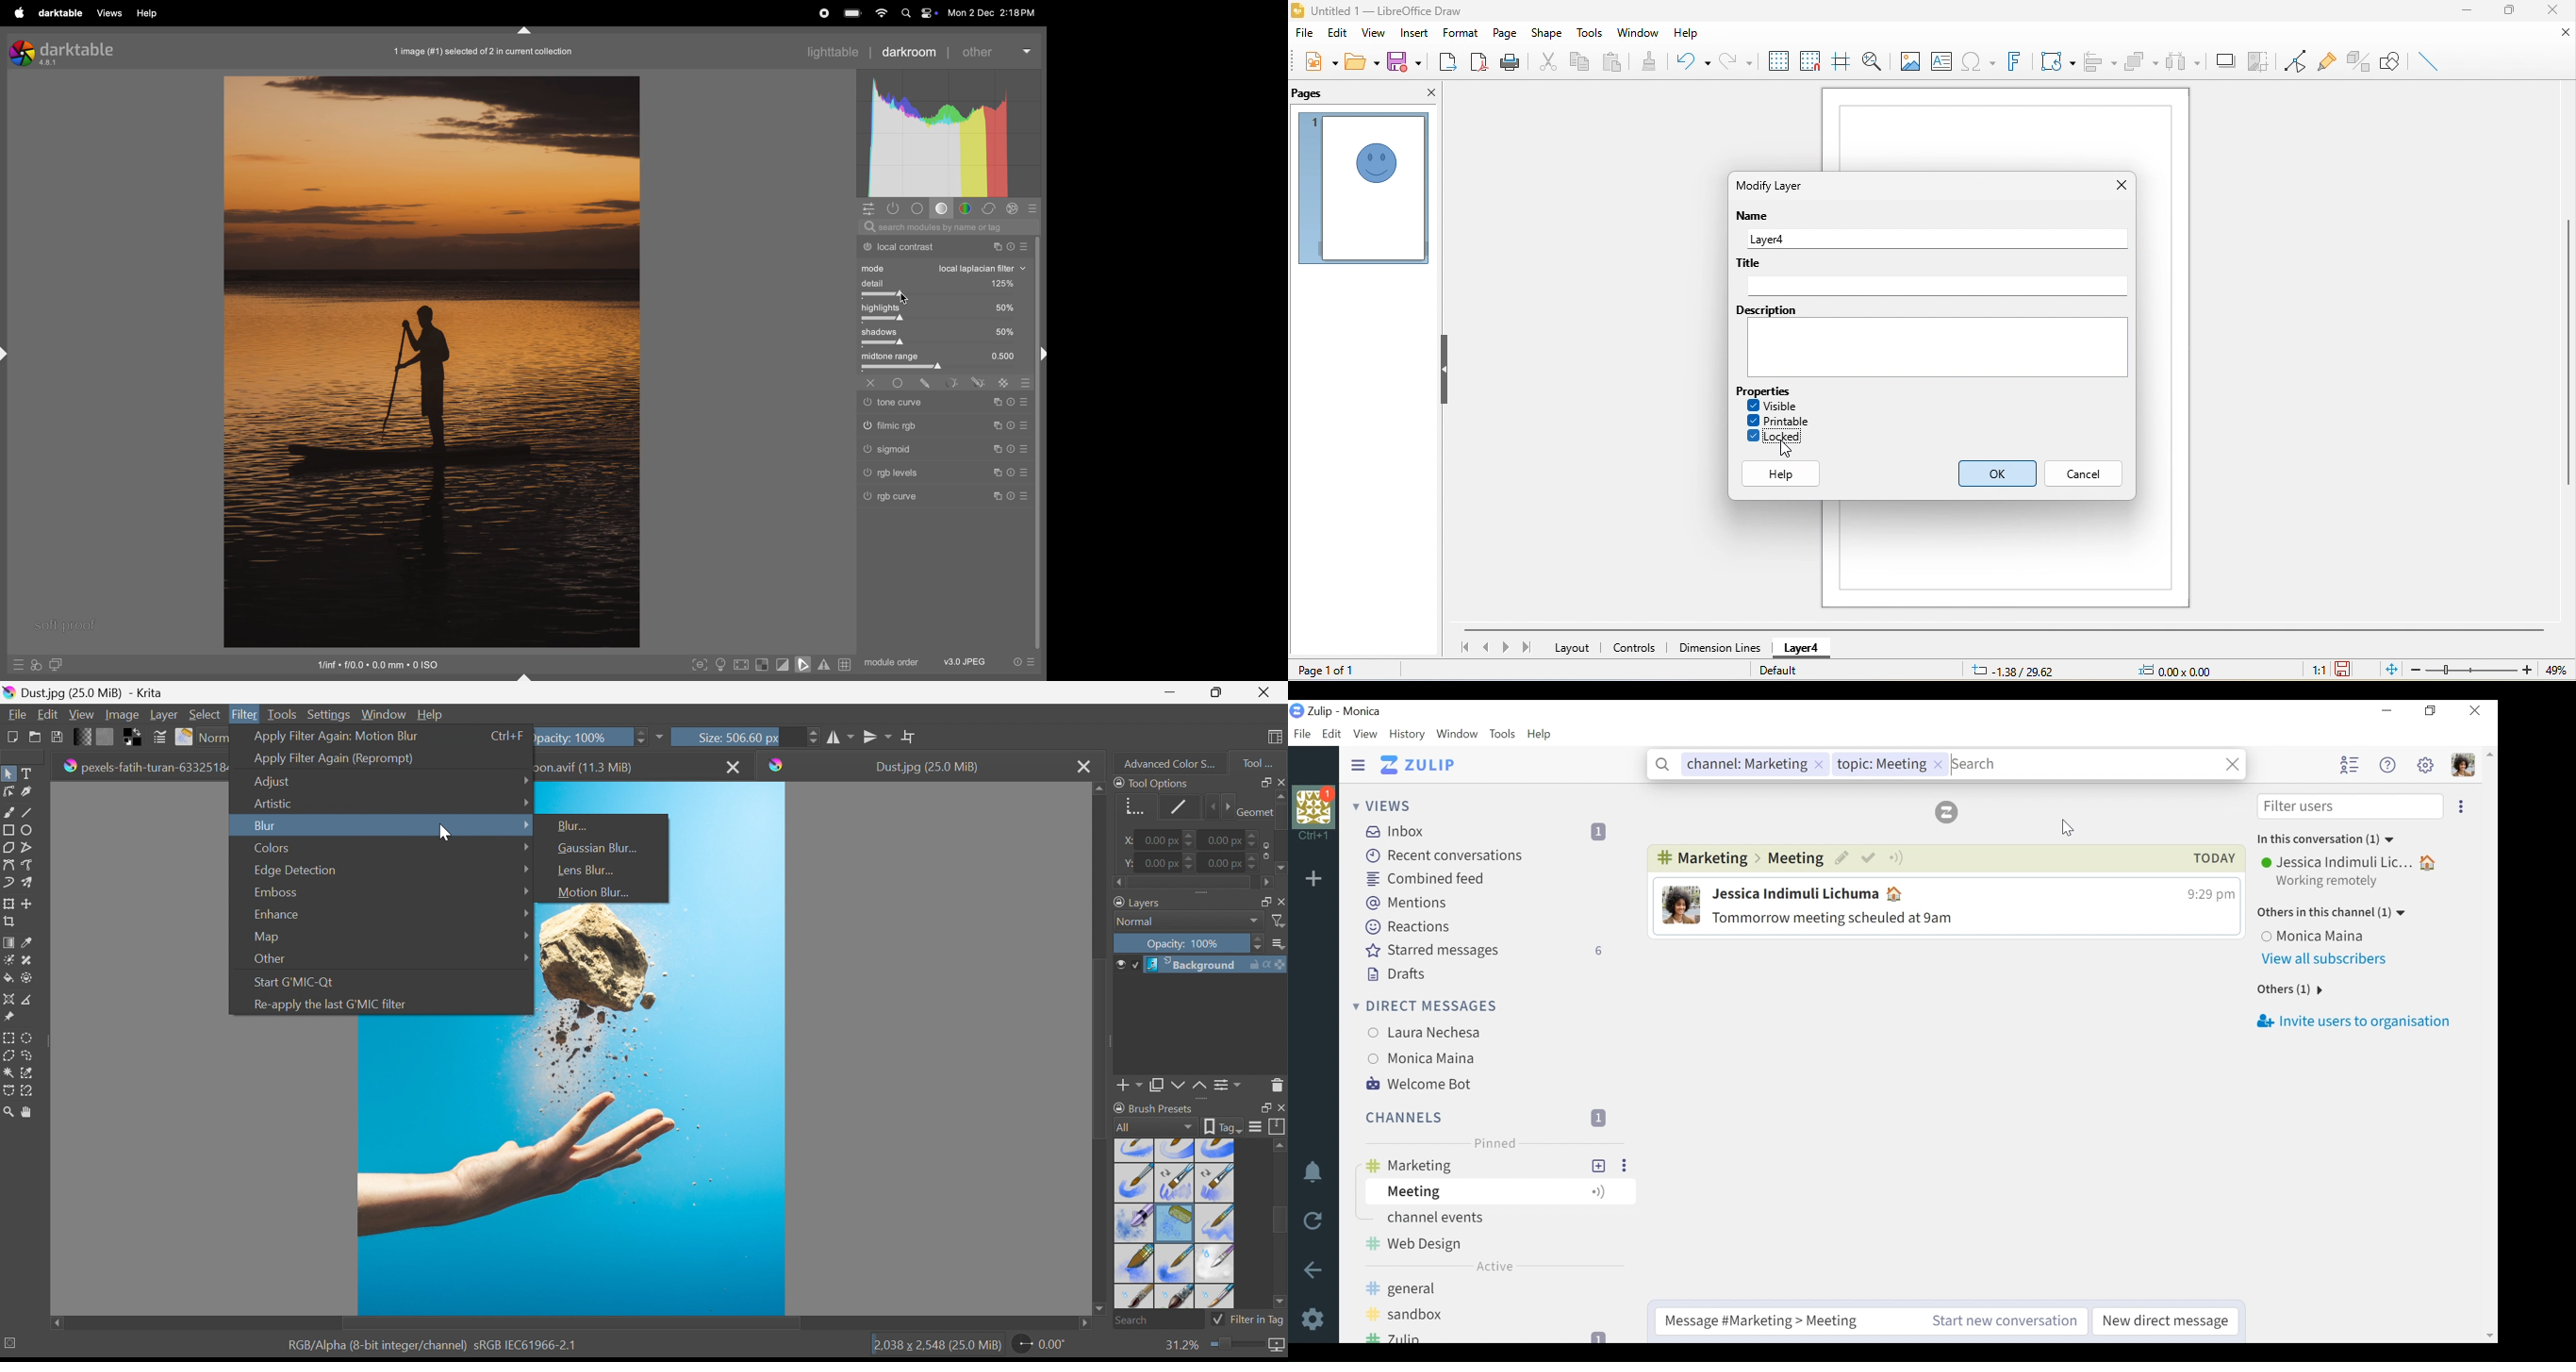 The height and width of the screenshot is (1372, 2576). What do you see at coordinates (508, 735) in the screenshot?
I see `Ctrl+F` at bounding box center [508, 735].